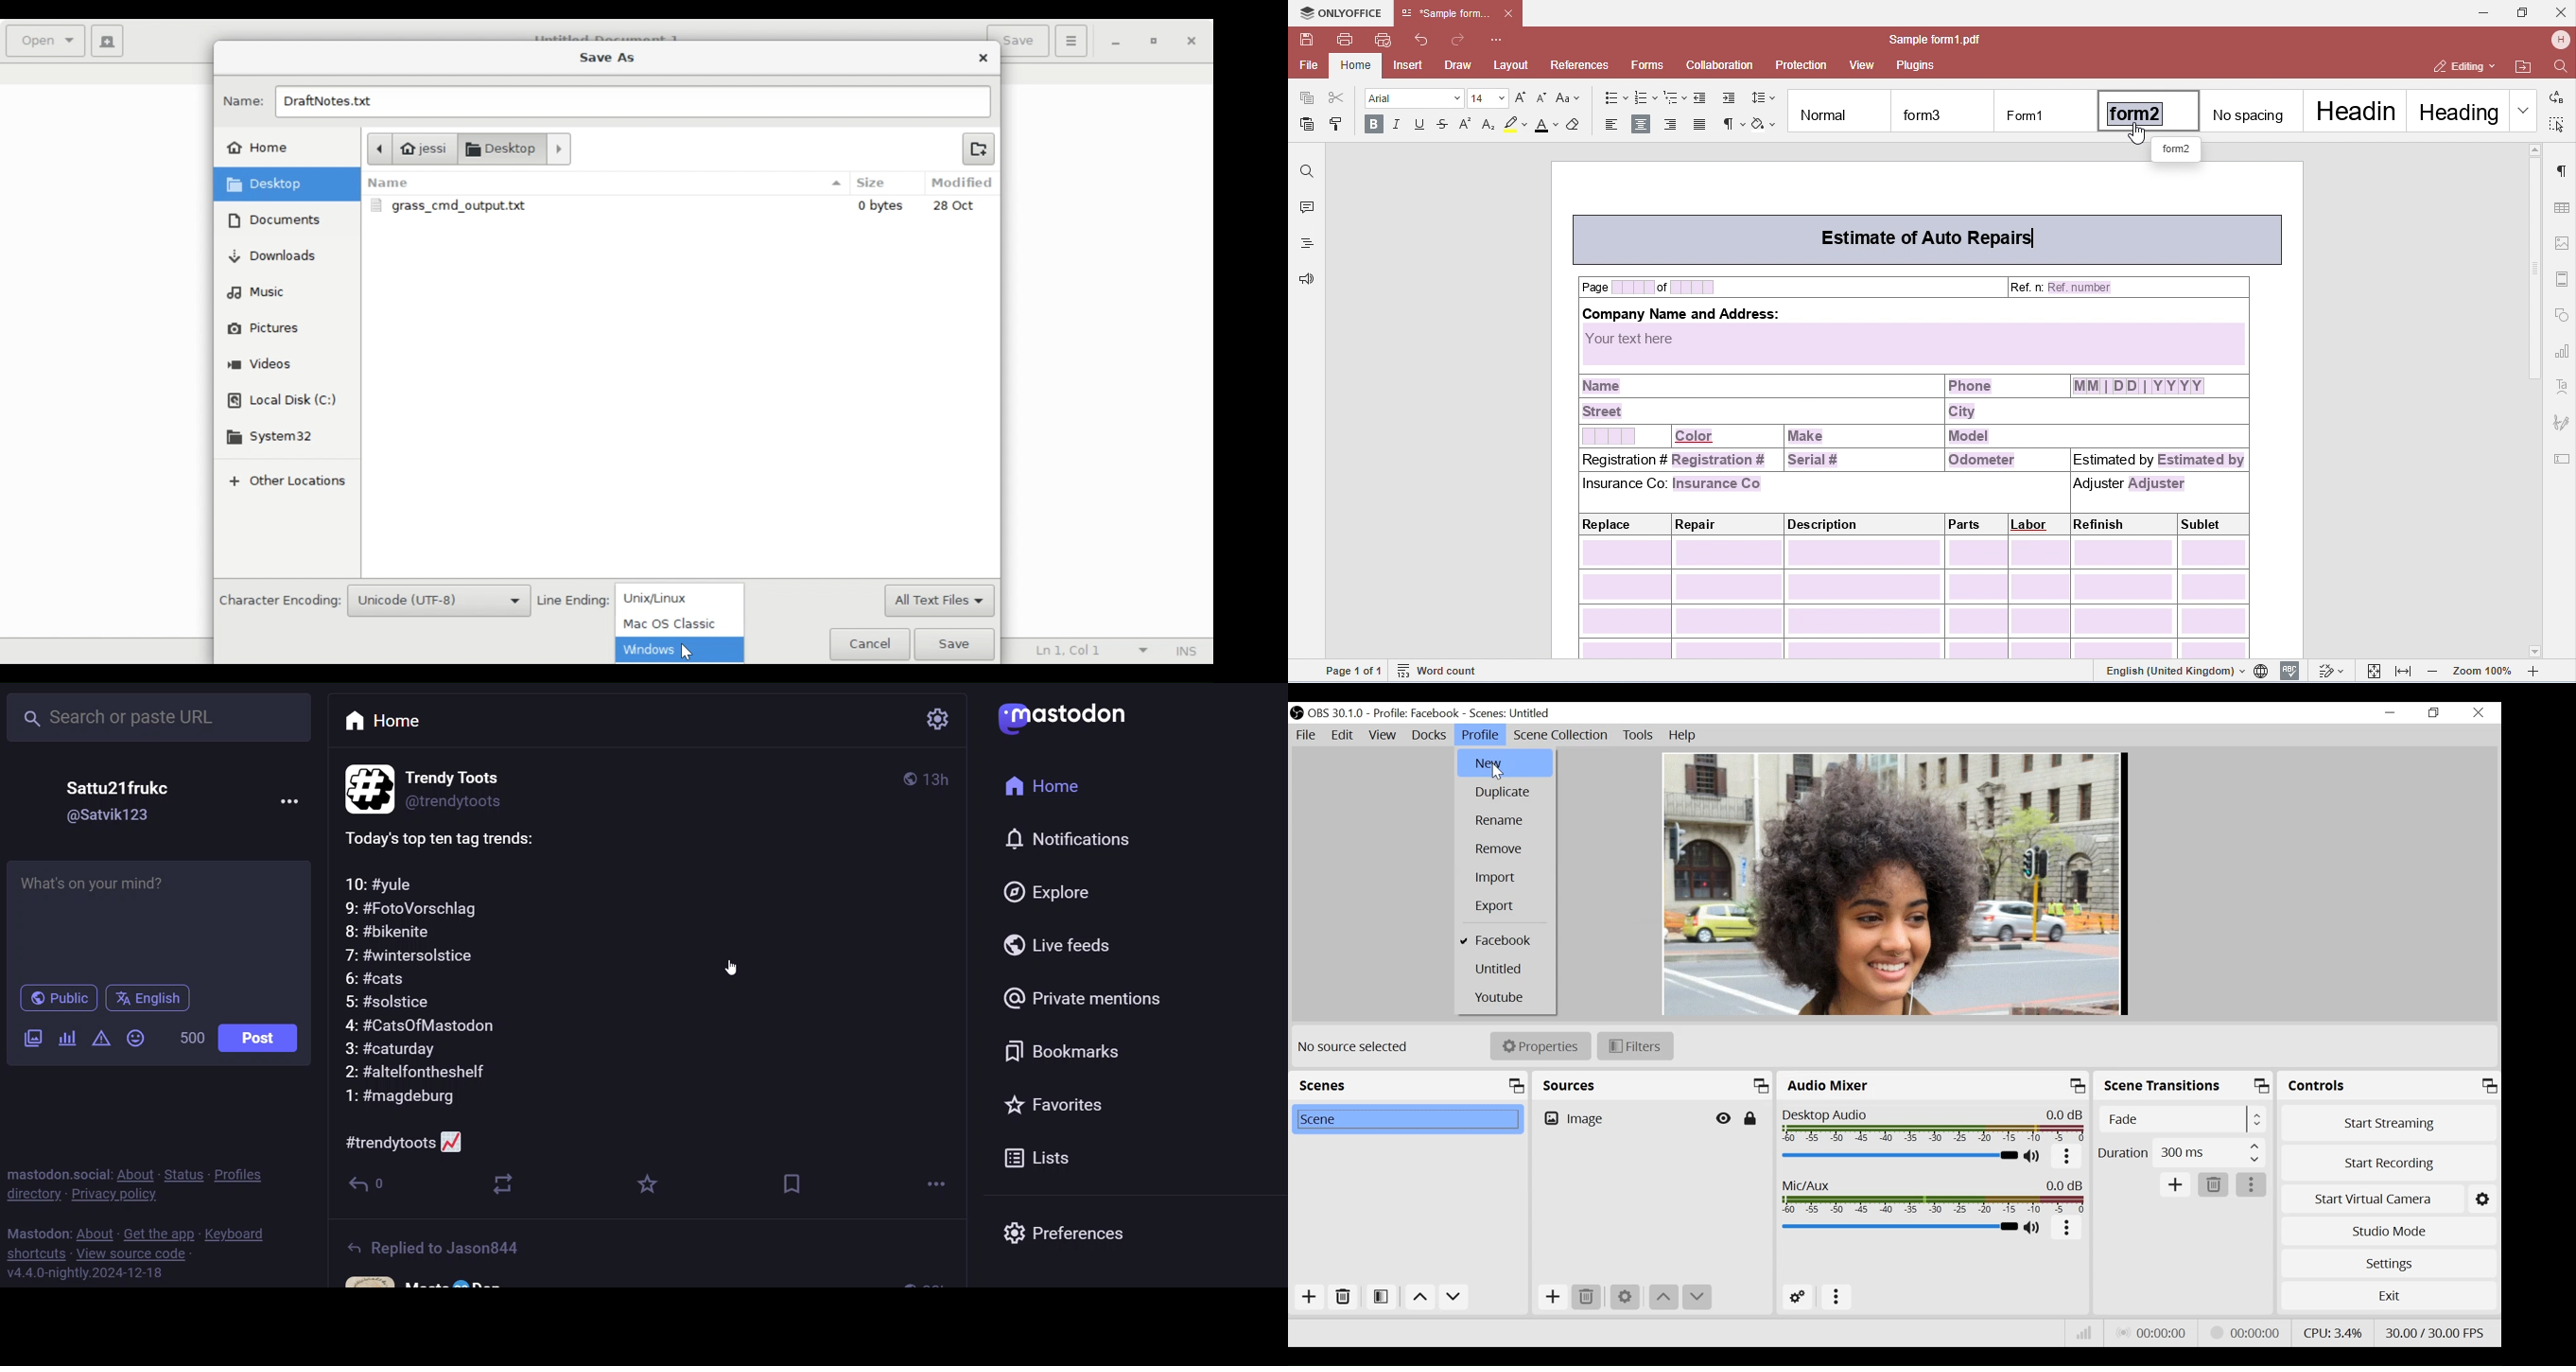 Image resolution: width=2576 pixels, height=1372 pixels. What do you see at coordinates (1378, 1299) in the screenshot?
I see `Open Scene Filter ` at bounding box center [1378, 1299].